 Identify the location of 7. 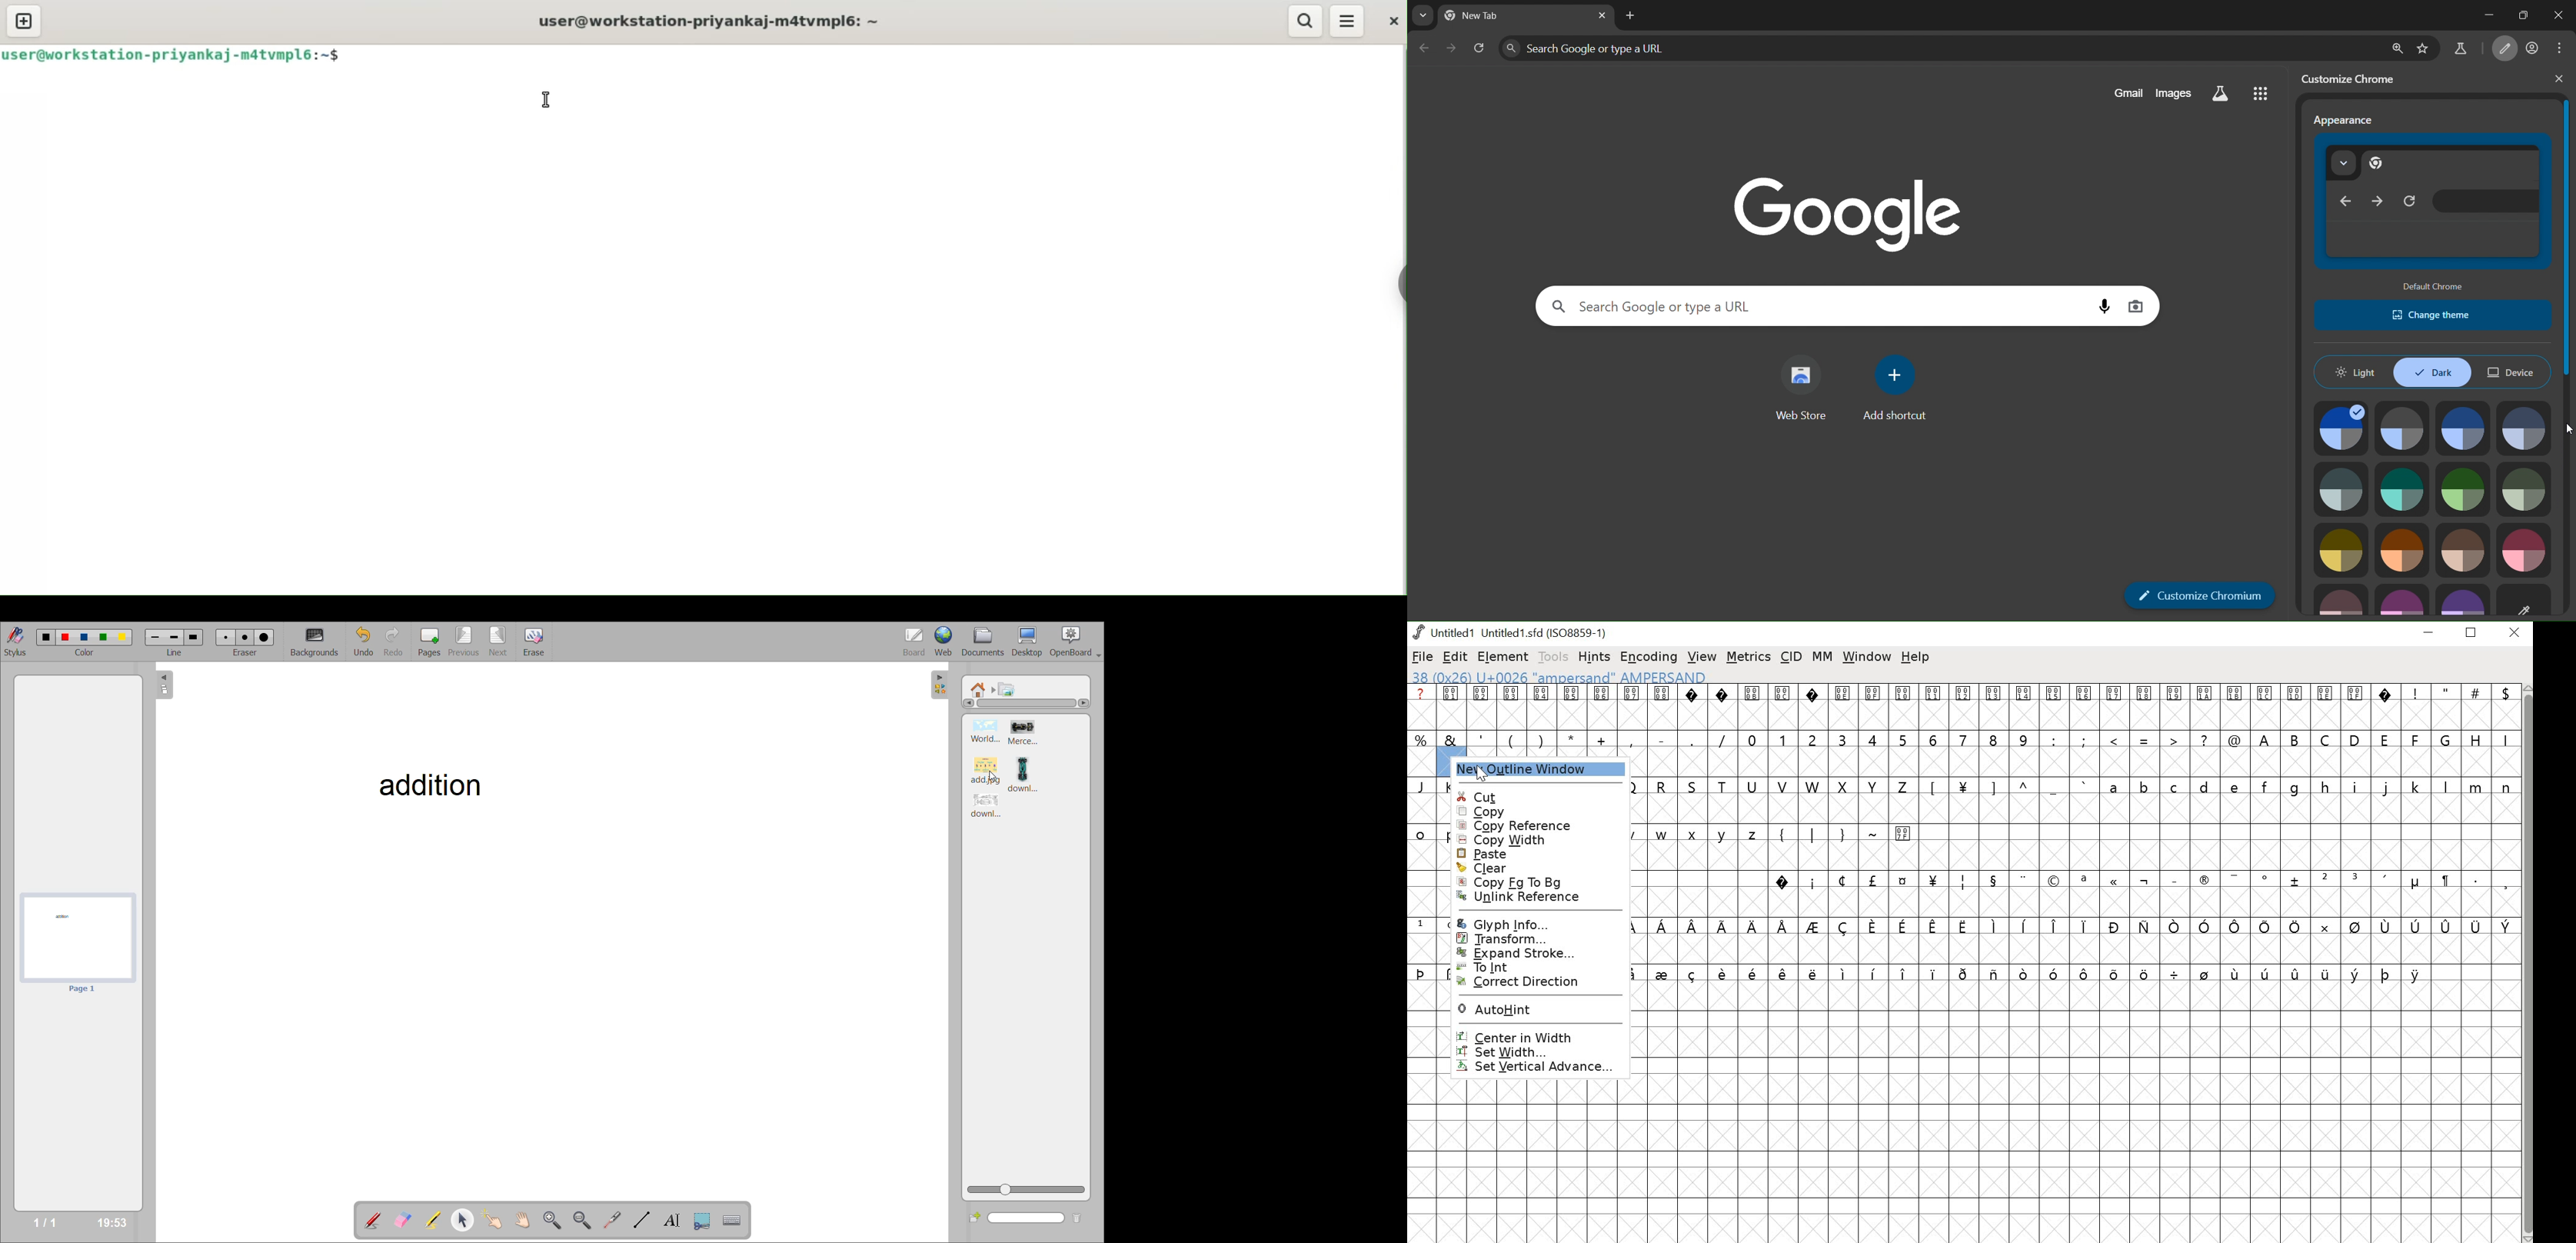
(1965, 738).